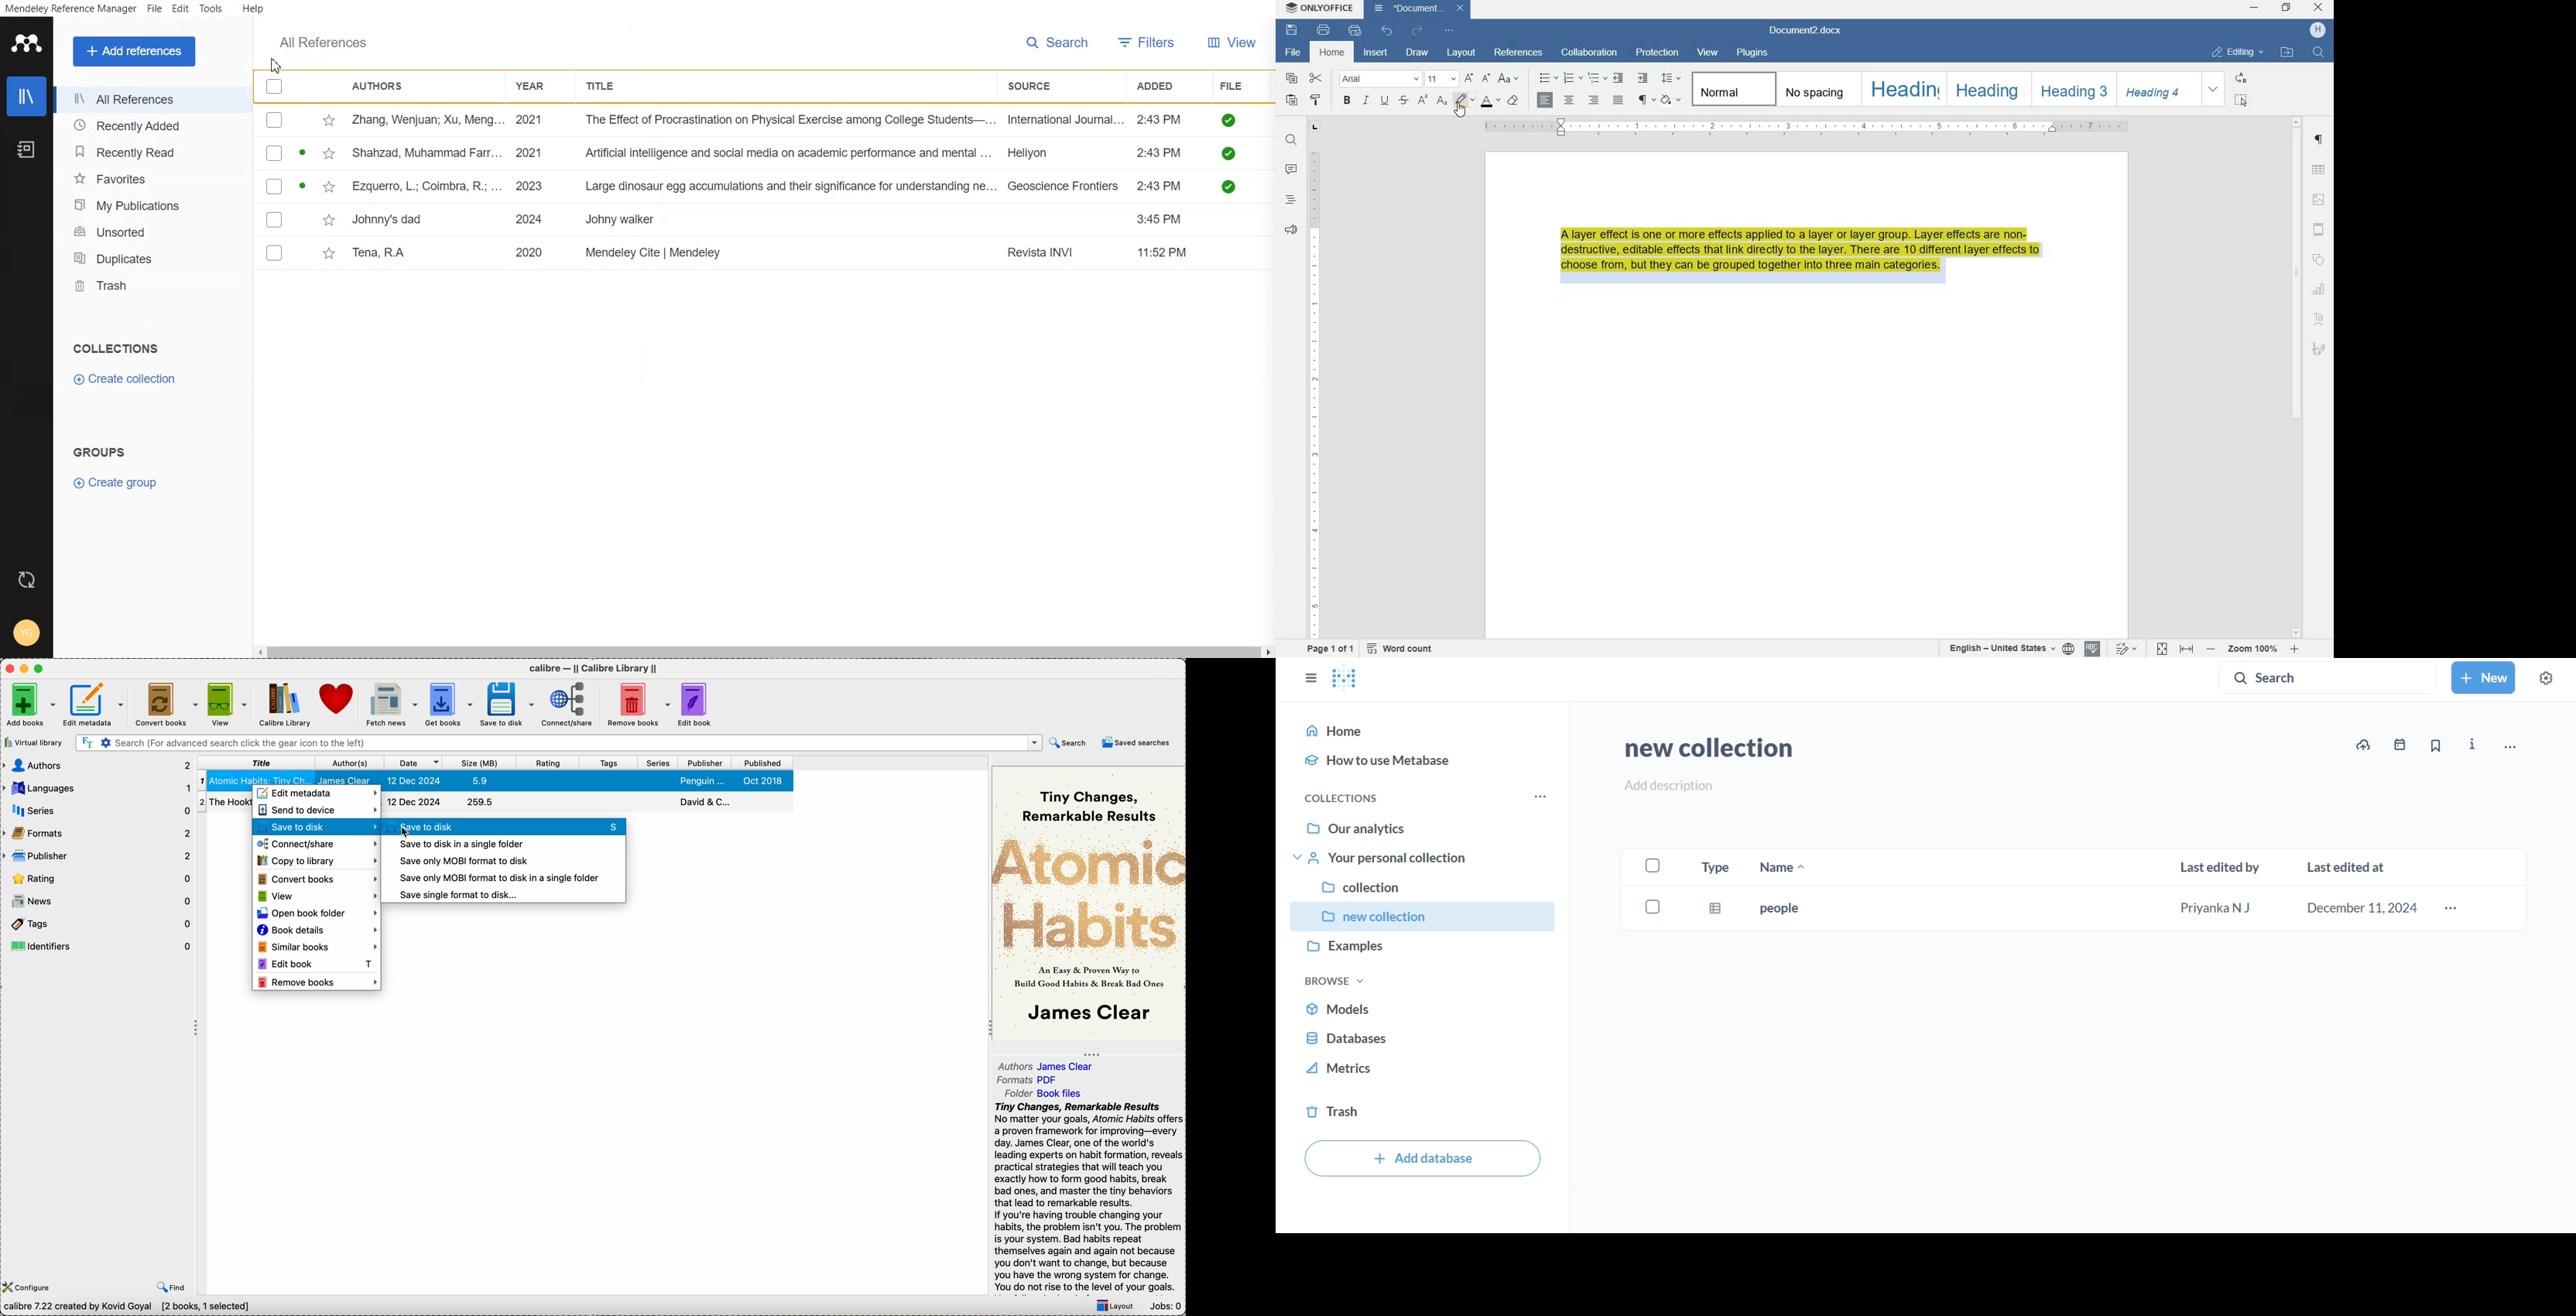 Image resolution: width=2576 pixels, height=1316 pixels. Describe the element at coordinates (102, 451) in the screenshot. I see `Text` at that location.